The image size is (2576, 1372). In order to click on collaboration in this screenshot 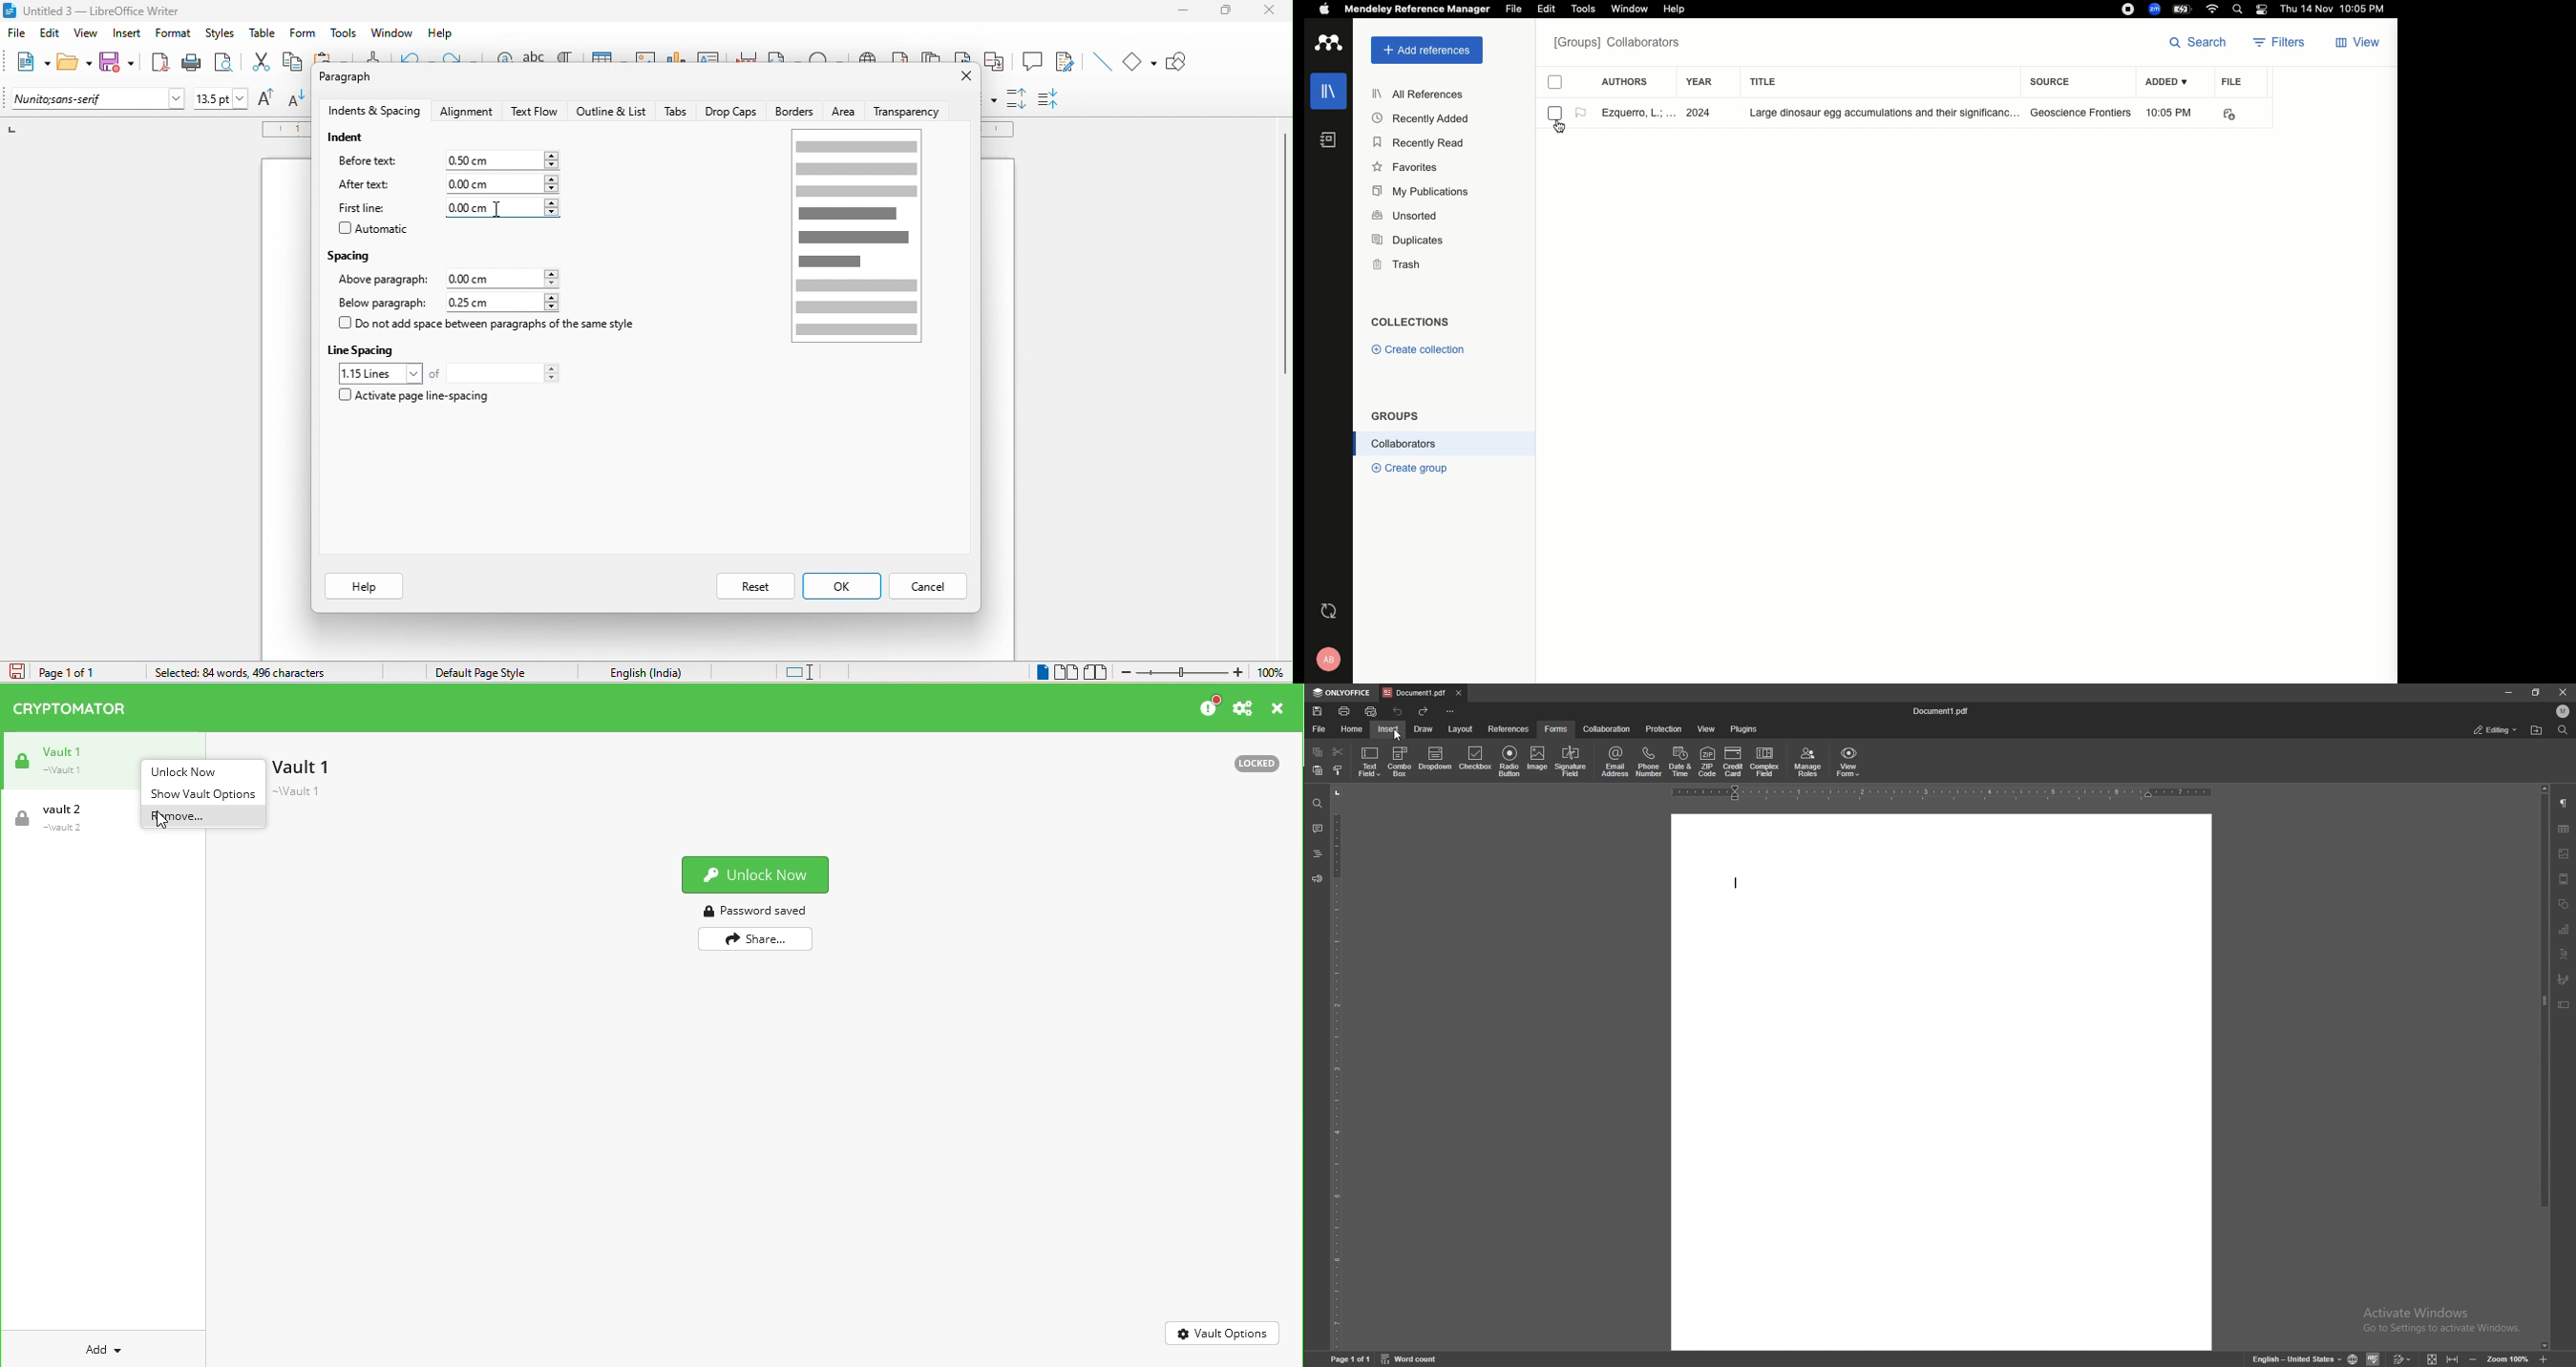, I will do `click(1608, 729)`.